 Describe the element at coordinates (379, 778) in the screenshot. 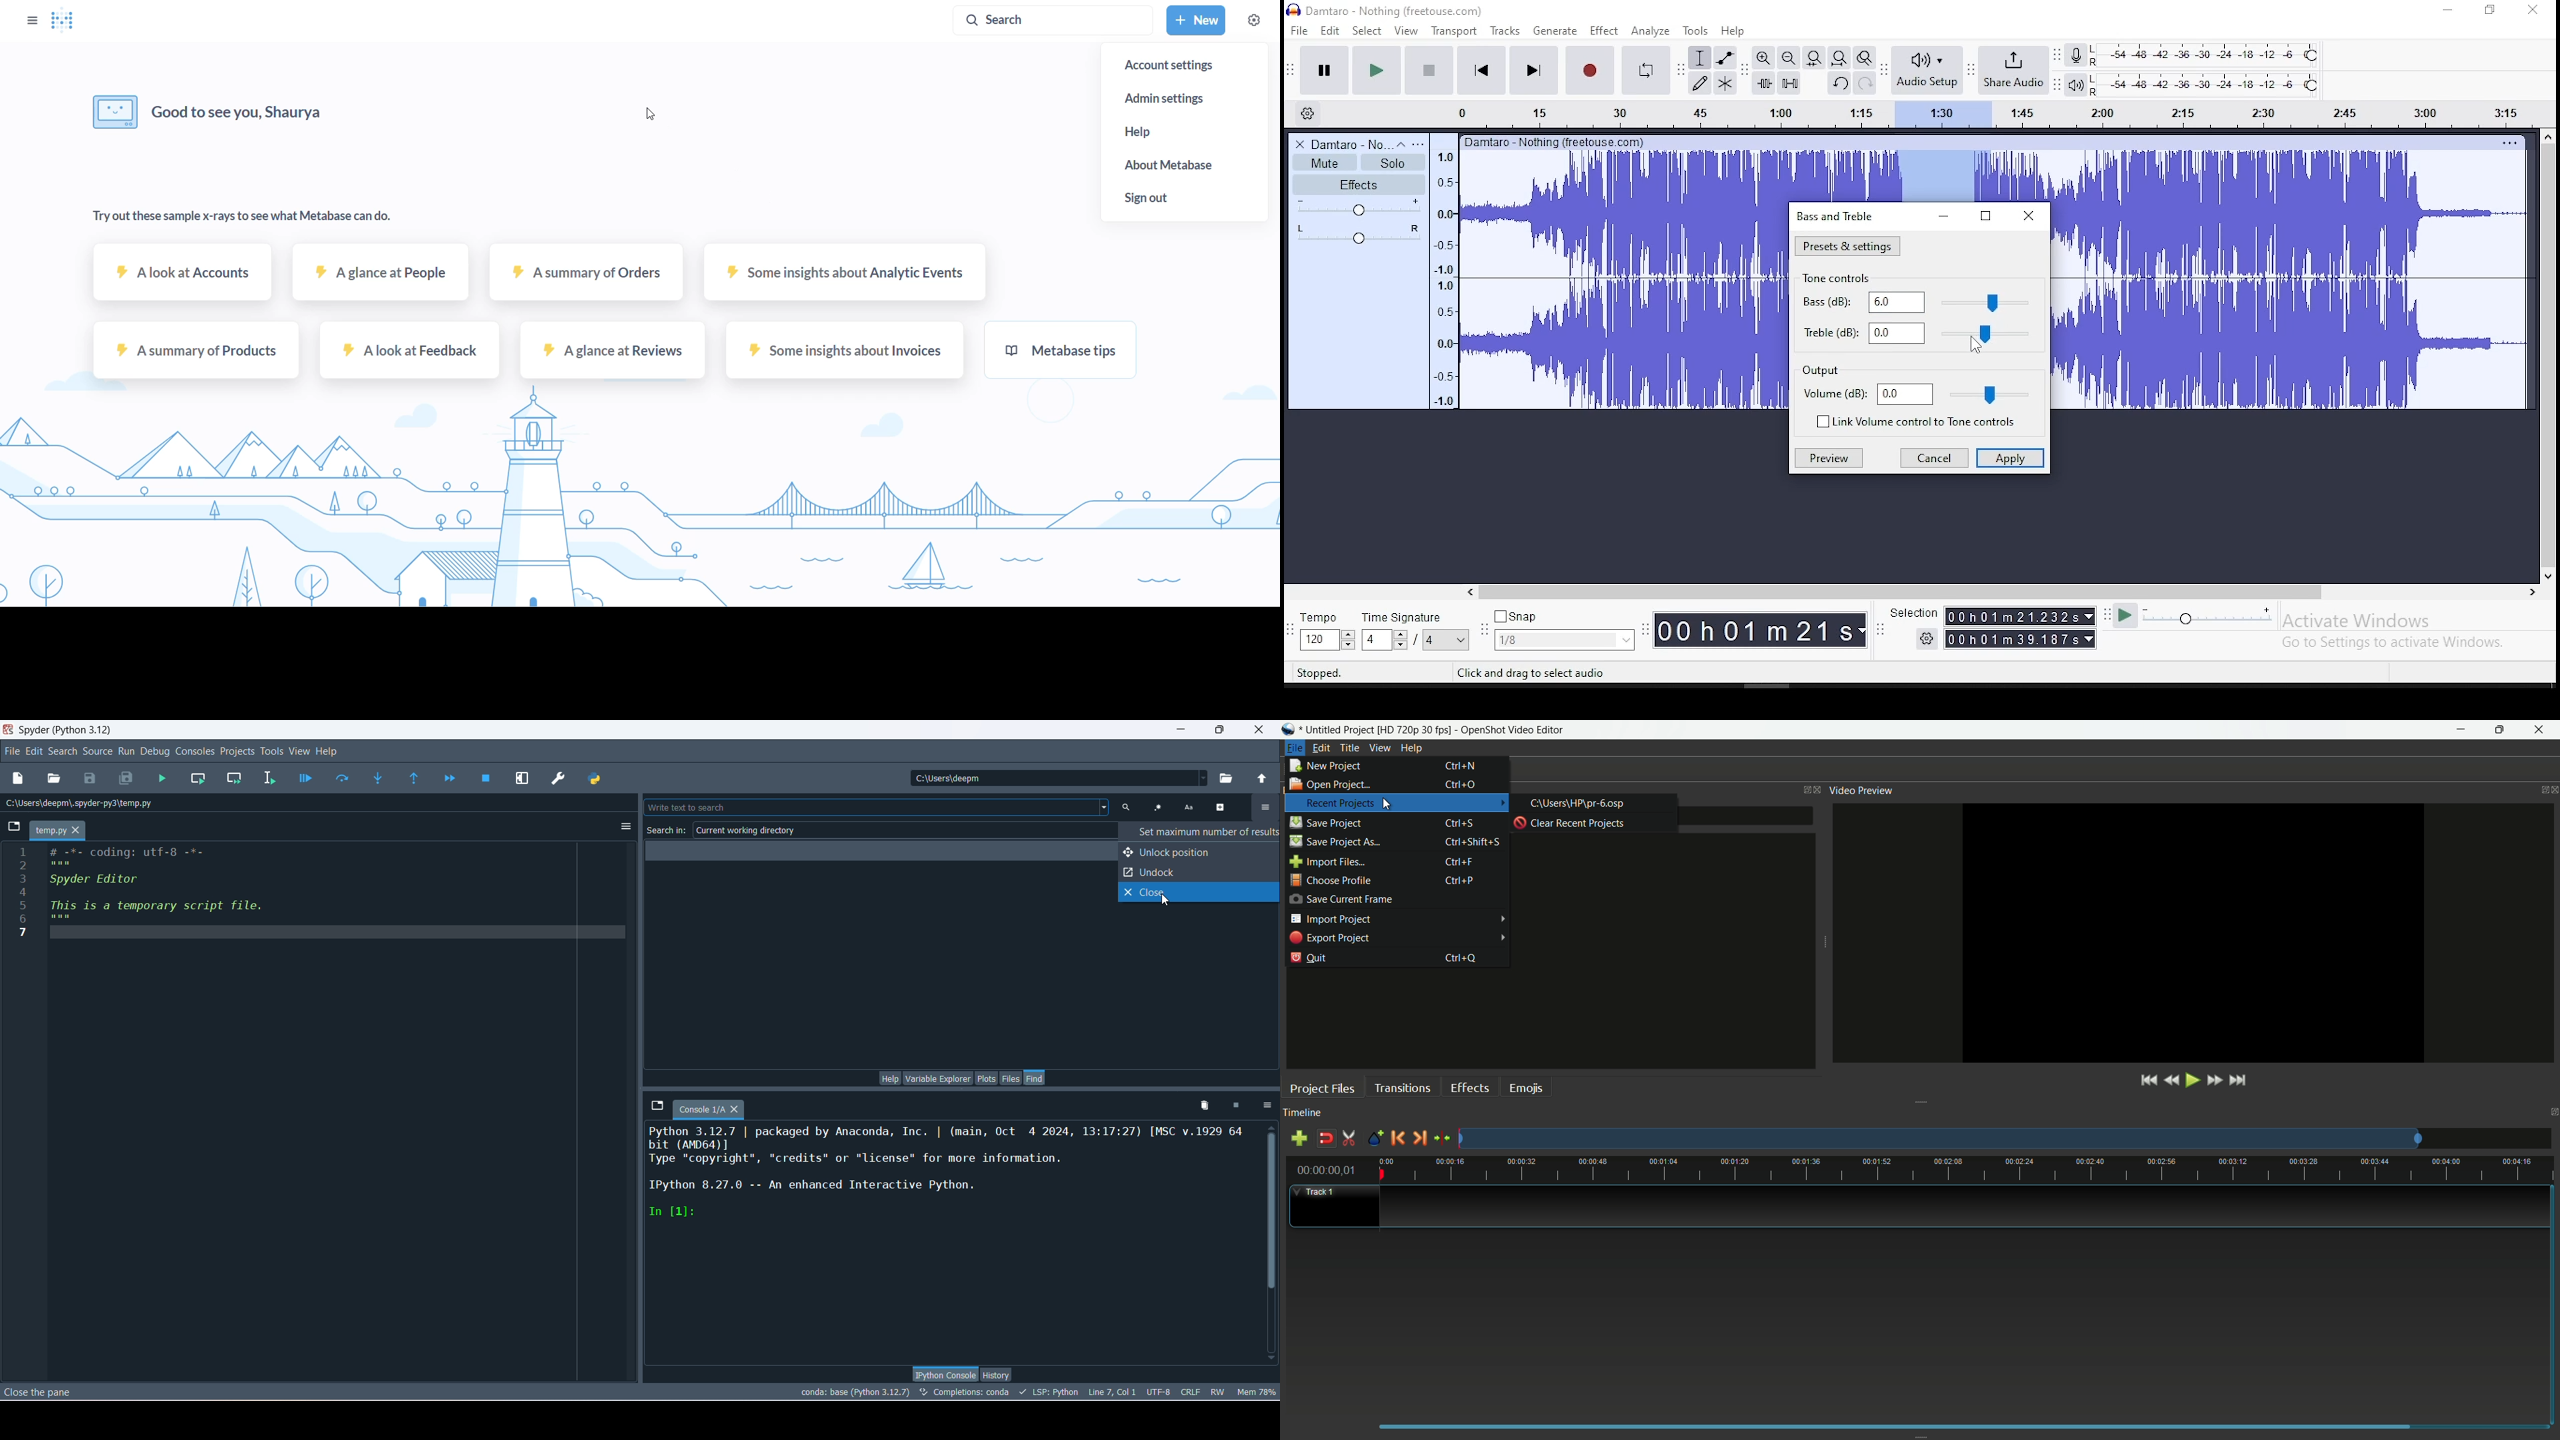

I see `step into function` at that location.